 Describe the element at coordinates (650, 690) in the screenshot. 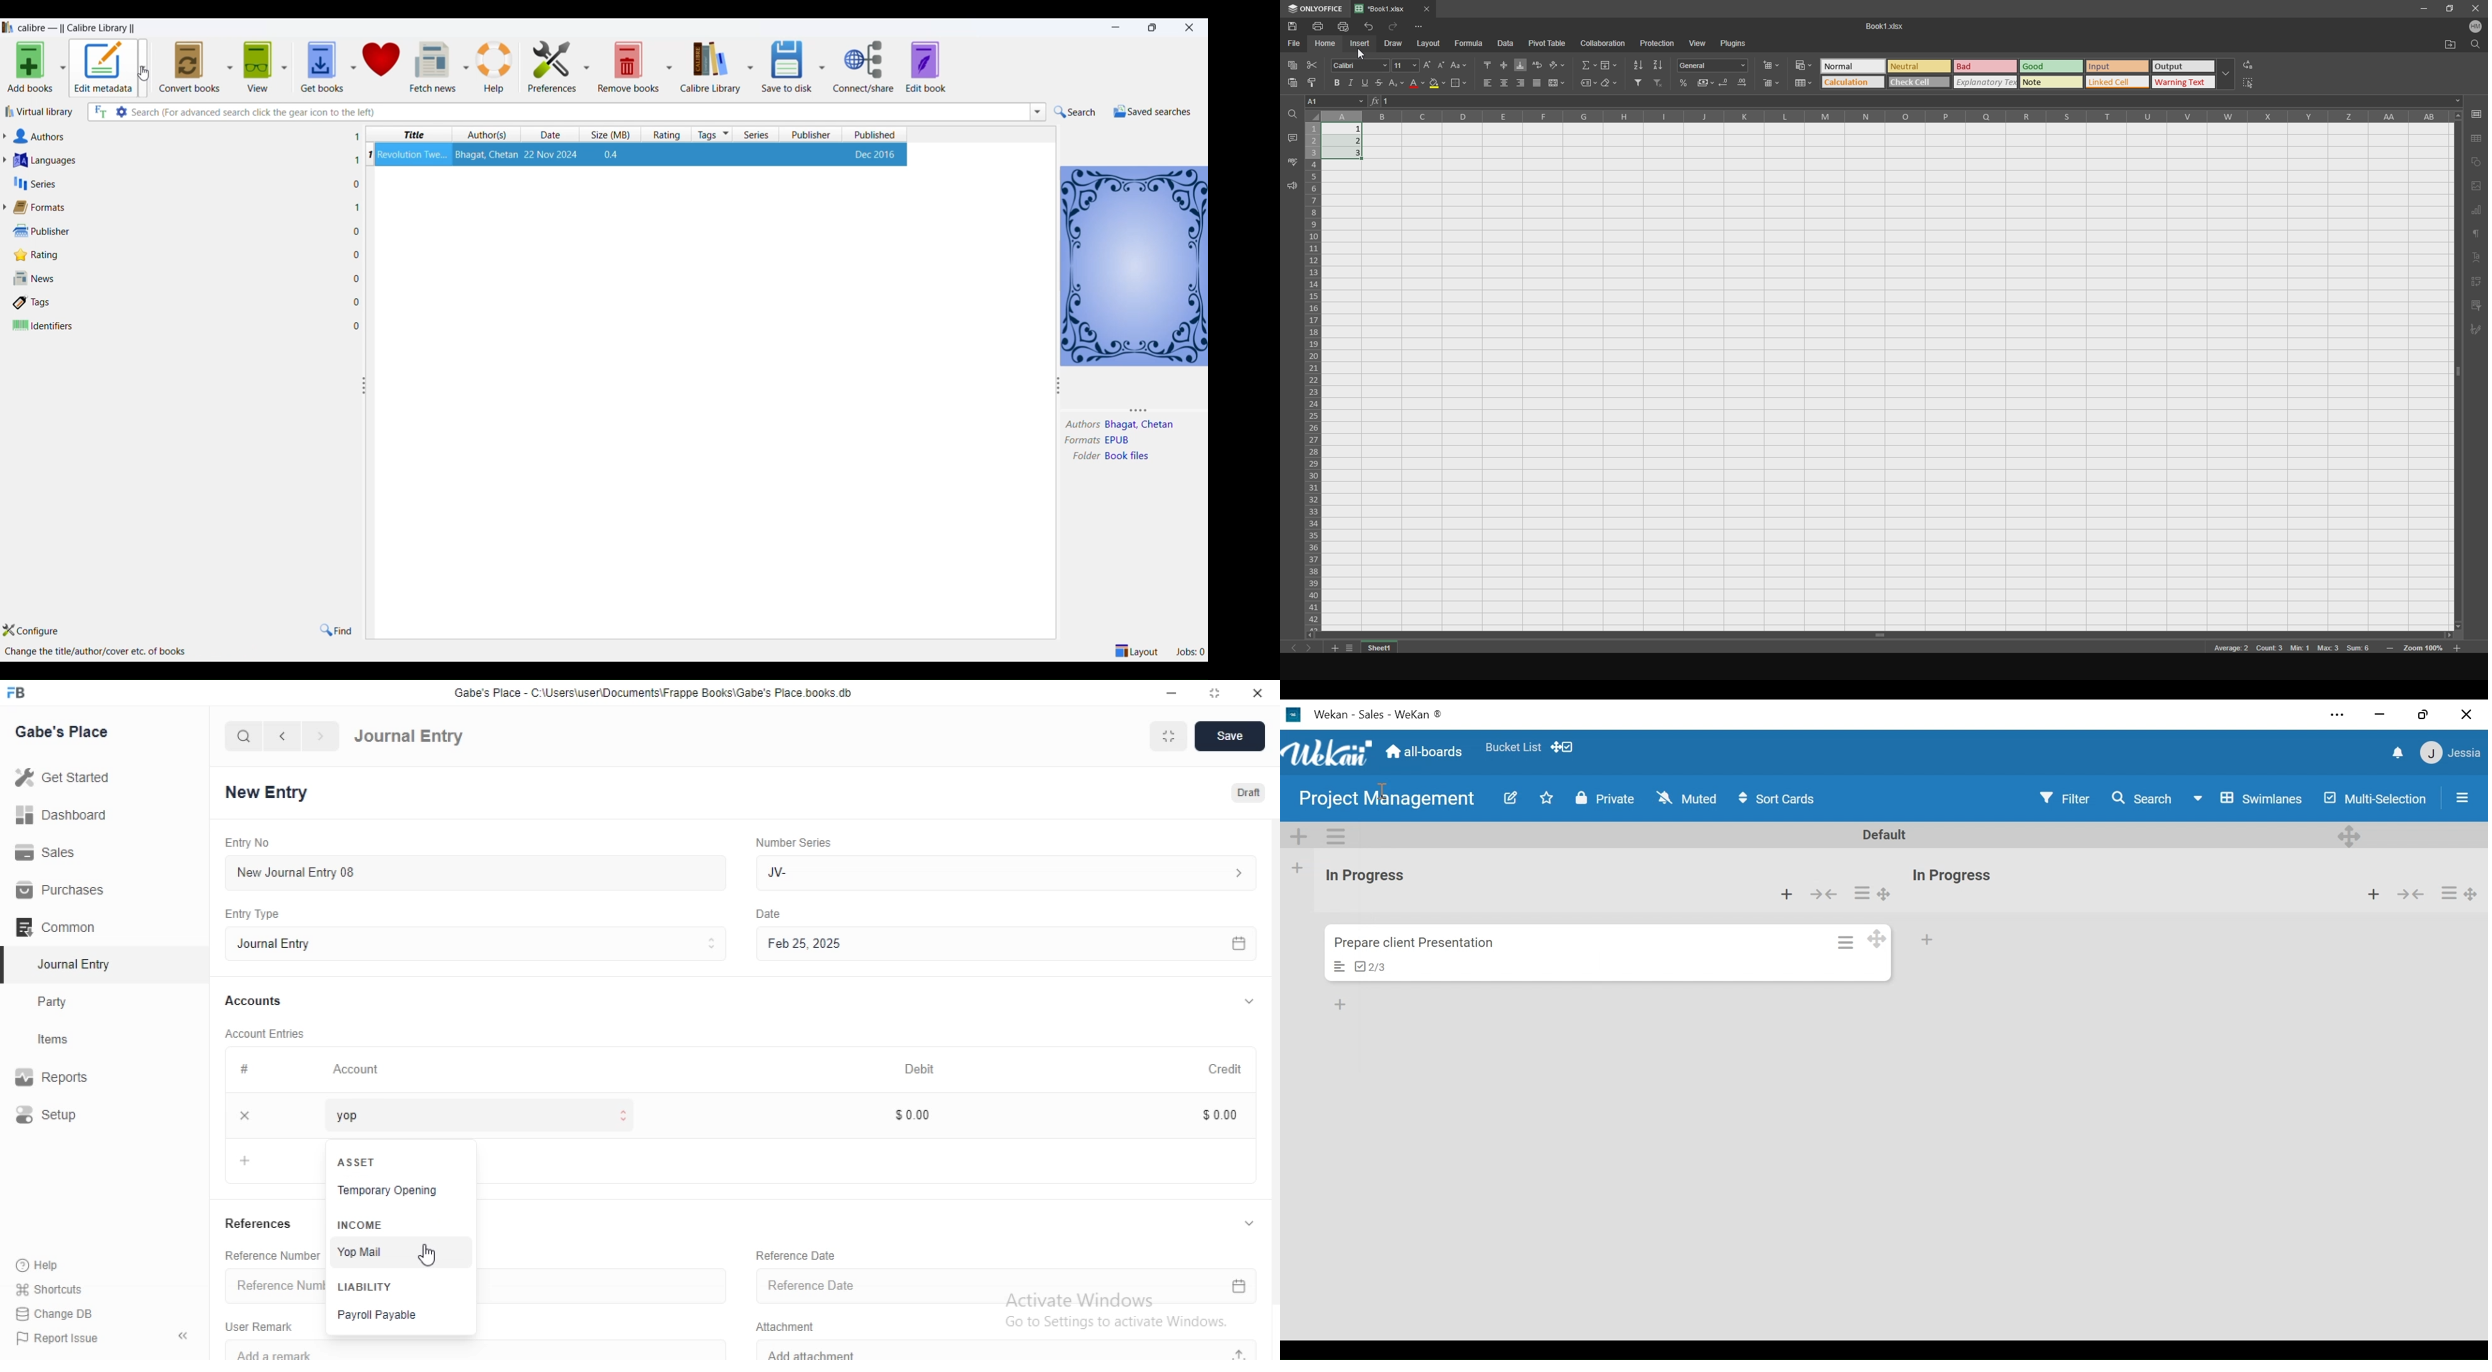

I see `‘Gabe's Place - C\Users\useriDocuments\Frappe Books\Gabe's Place books. db` at that location.